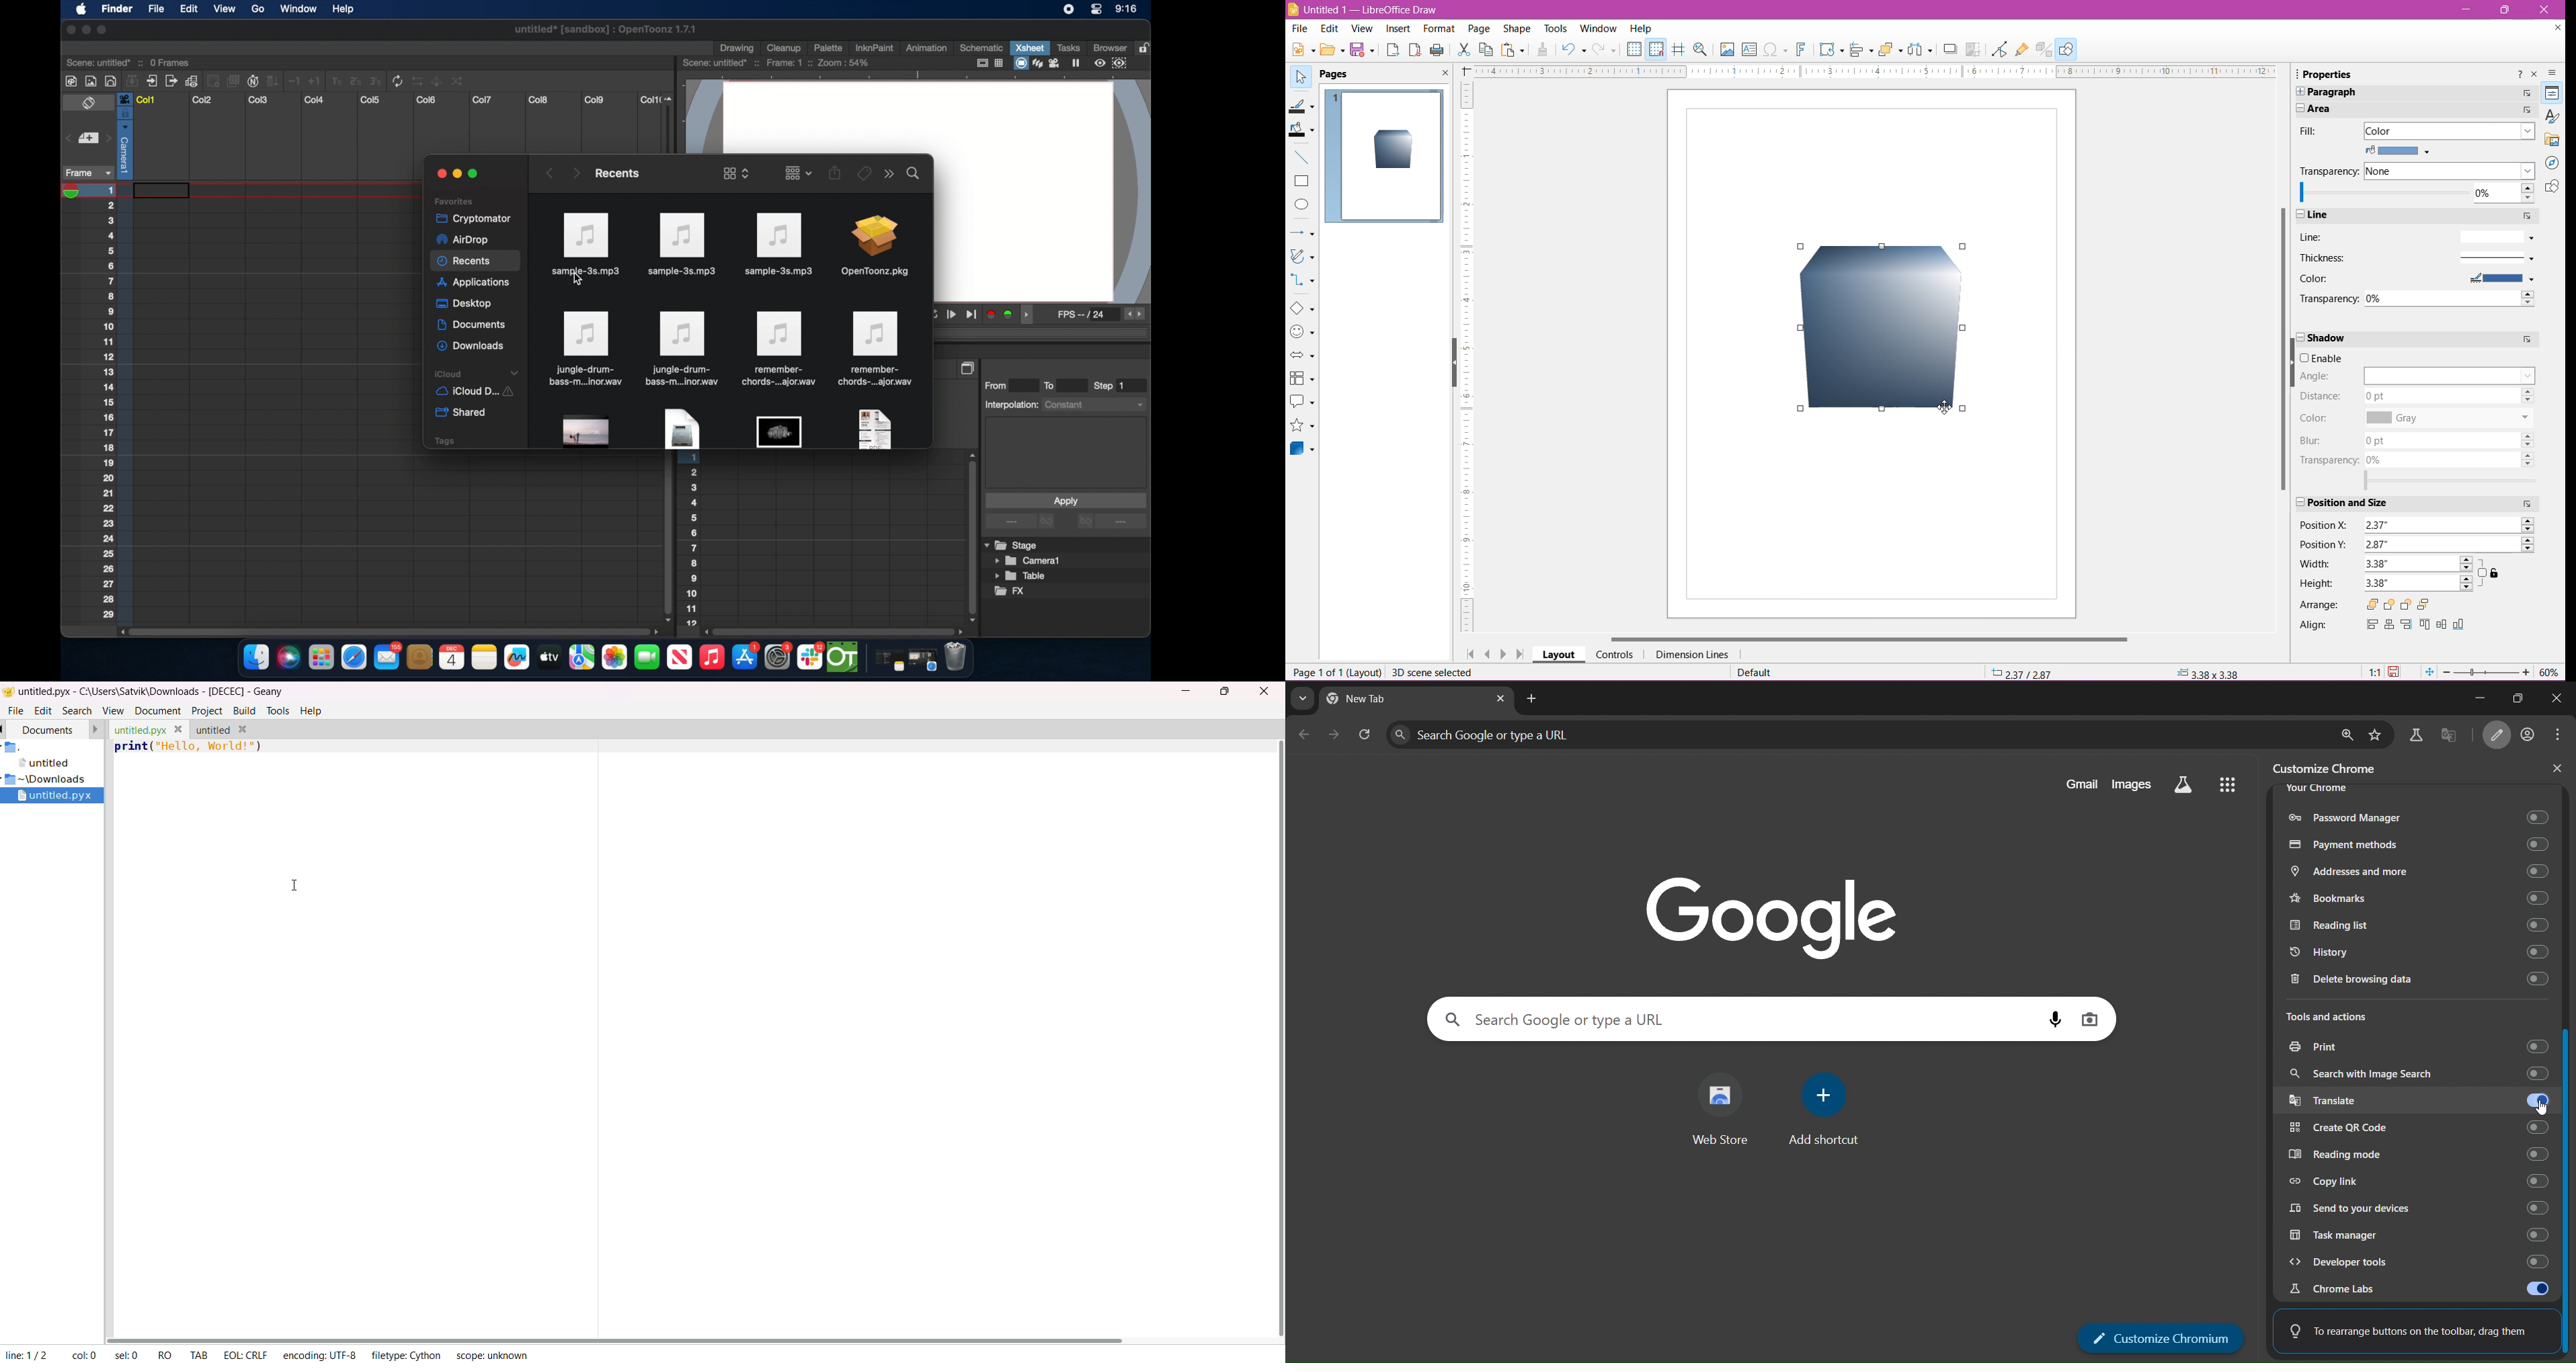  Describe the element at coordinates (2424, 626) in the screenshot. I see `Top` at that location.